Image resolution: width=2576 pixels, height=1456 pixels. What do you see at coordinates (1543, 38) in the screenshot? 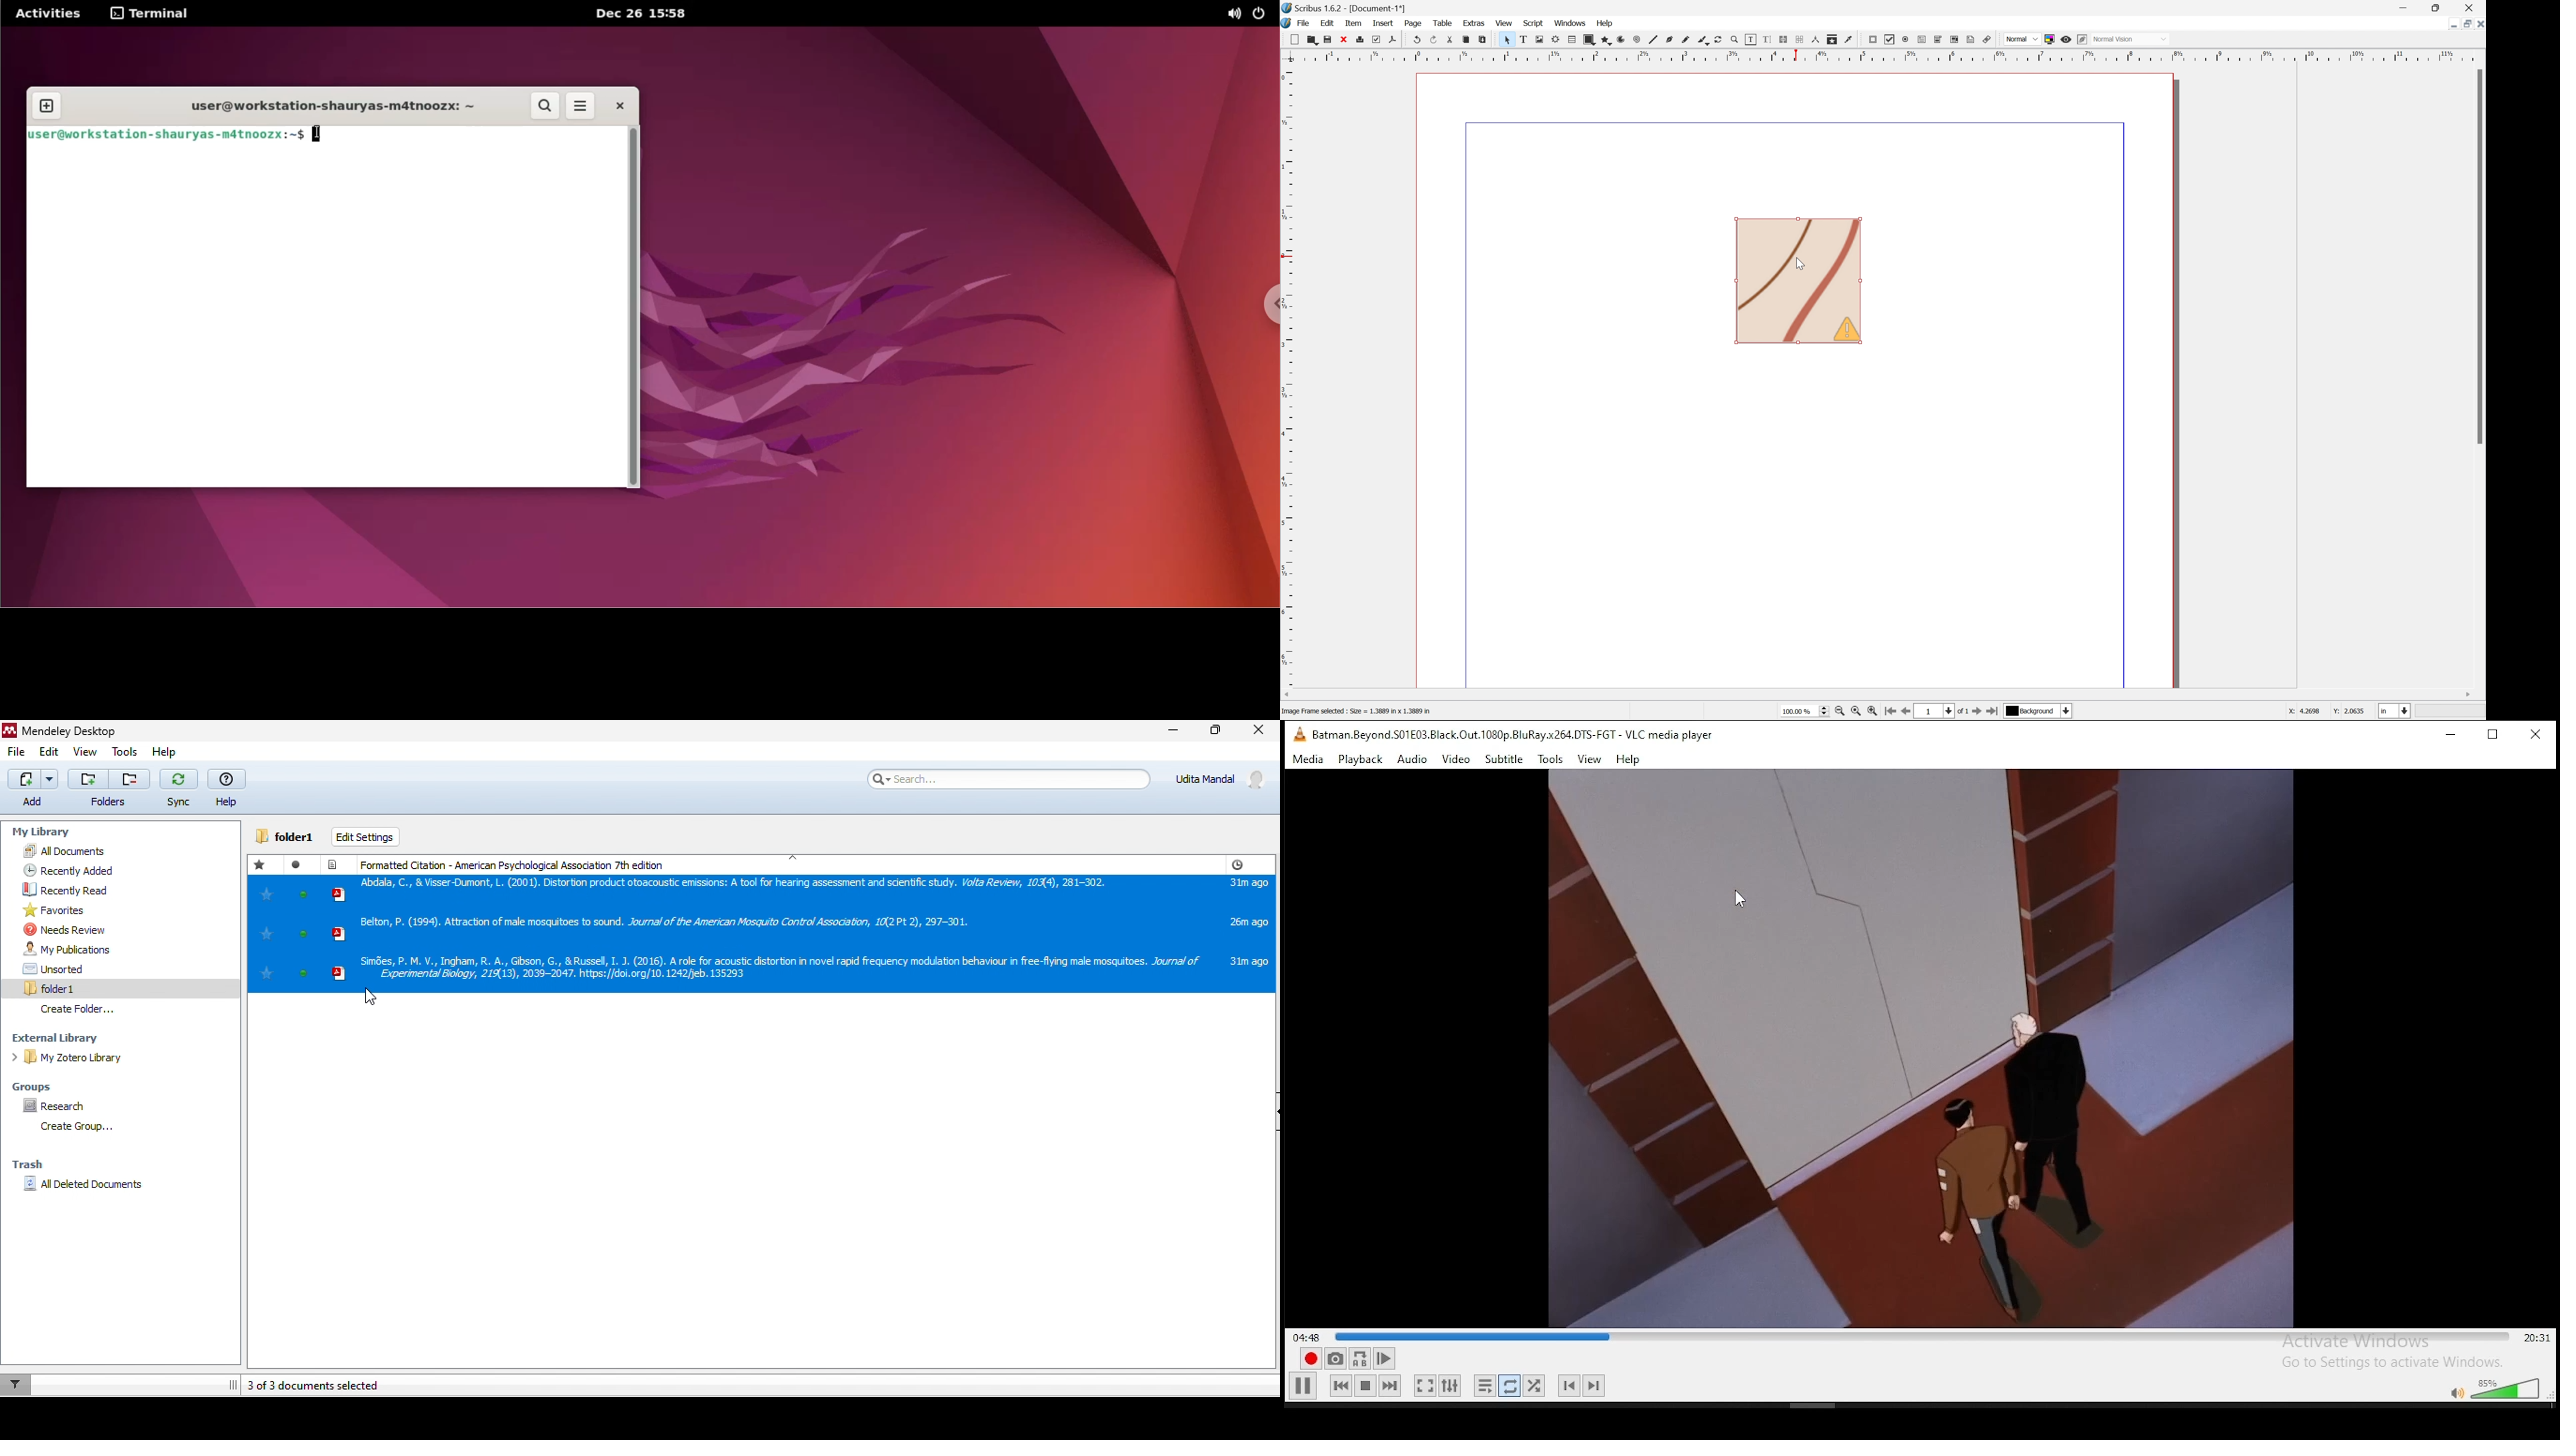
I see `Image frame` at bounding box center [1543, 38].